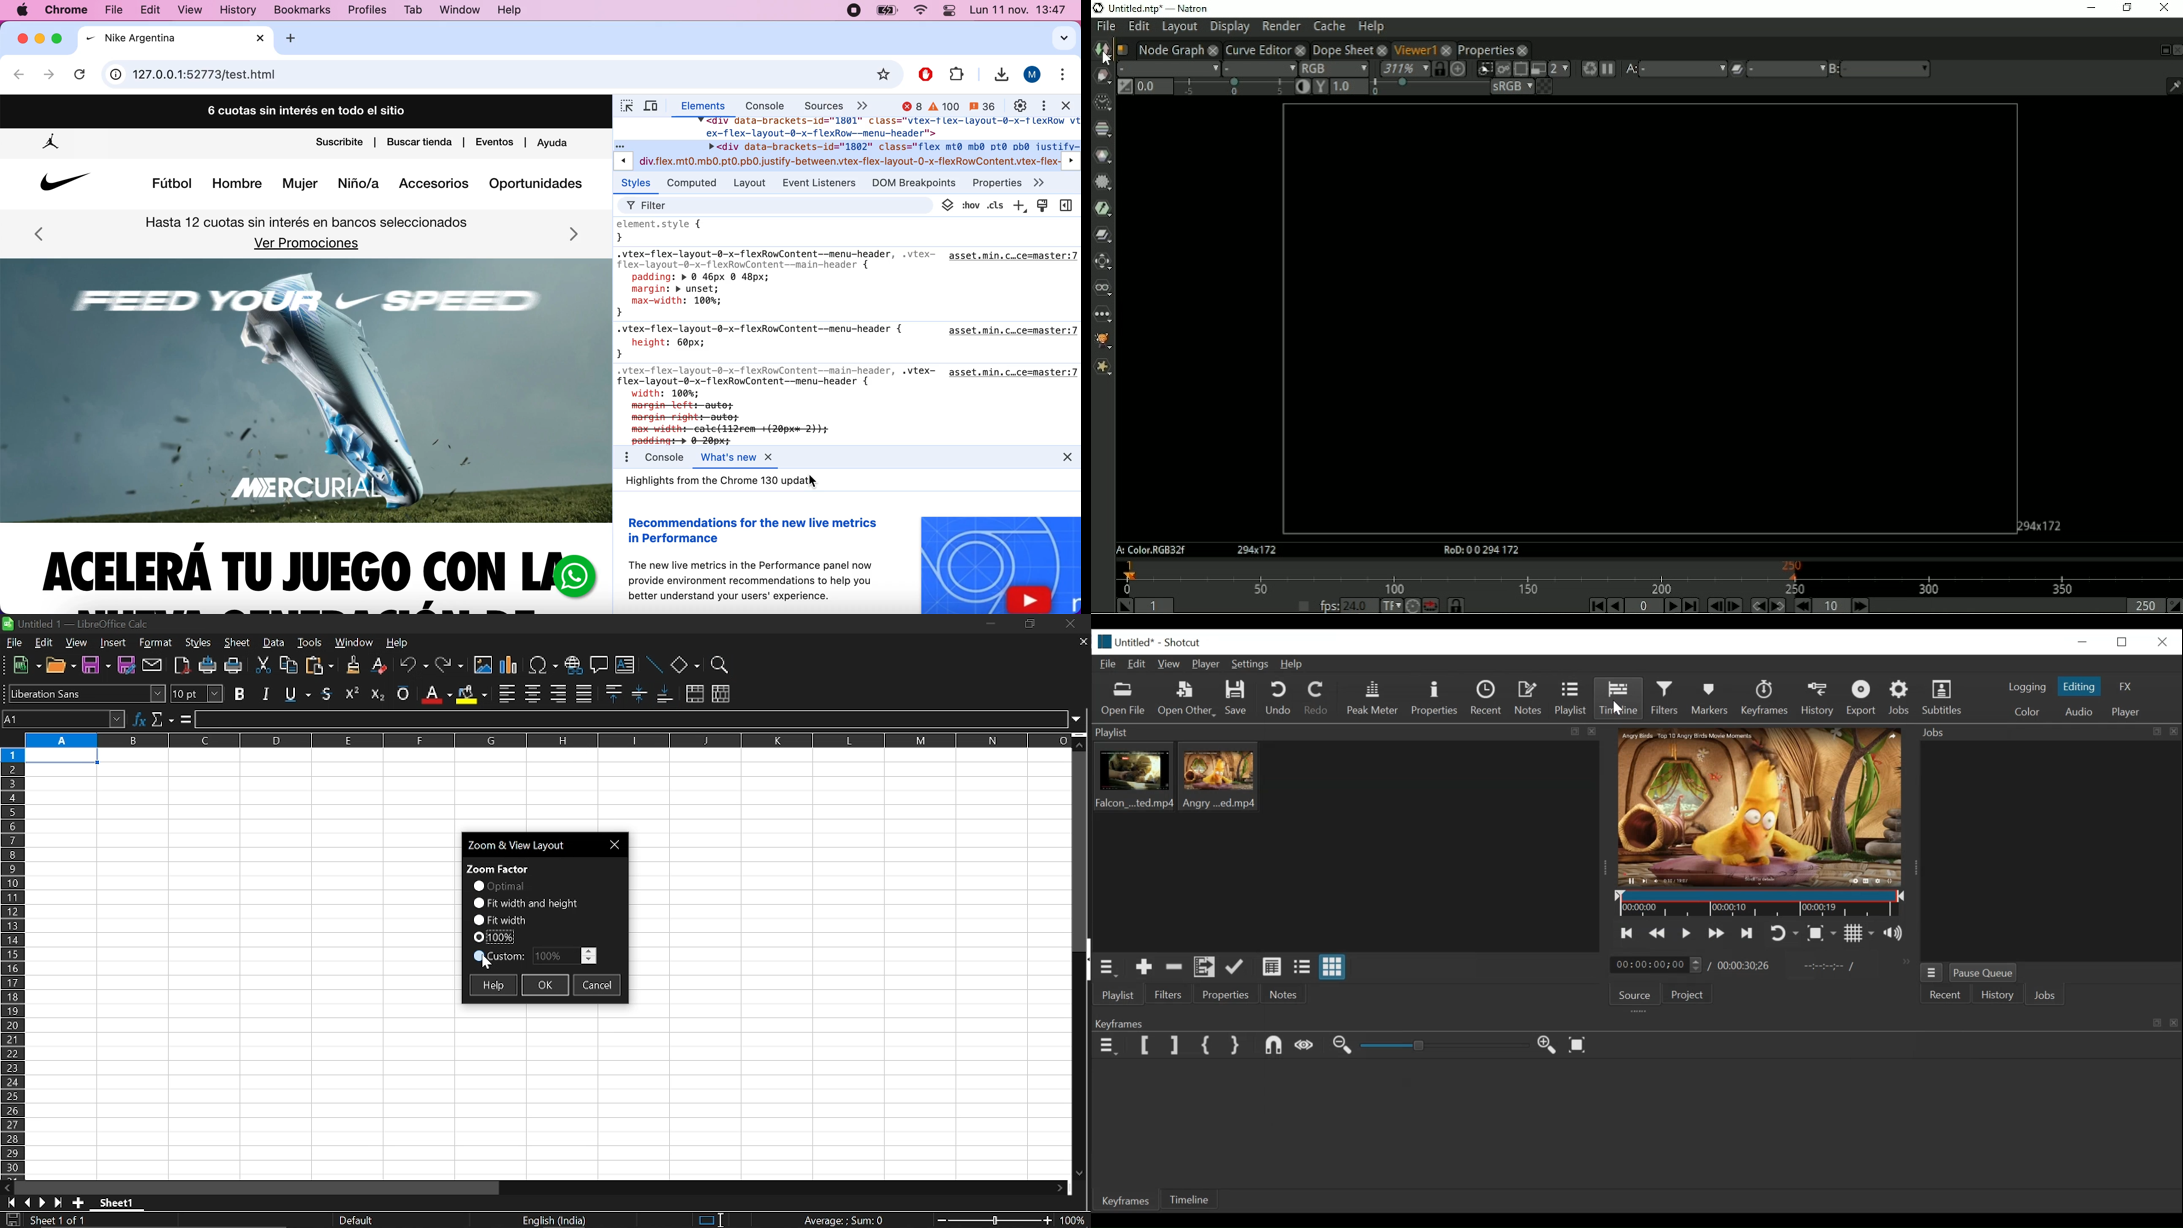  Describe the element at coordinates (414, 10) in the screenshot. I see `Tab` at that location.